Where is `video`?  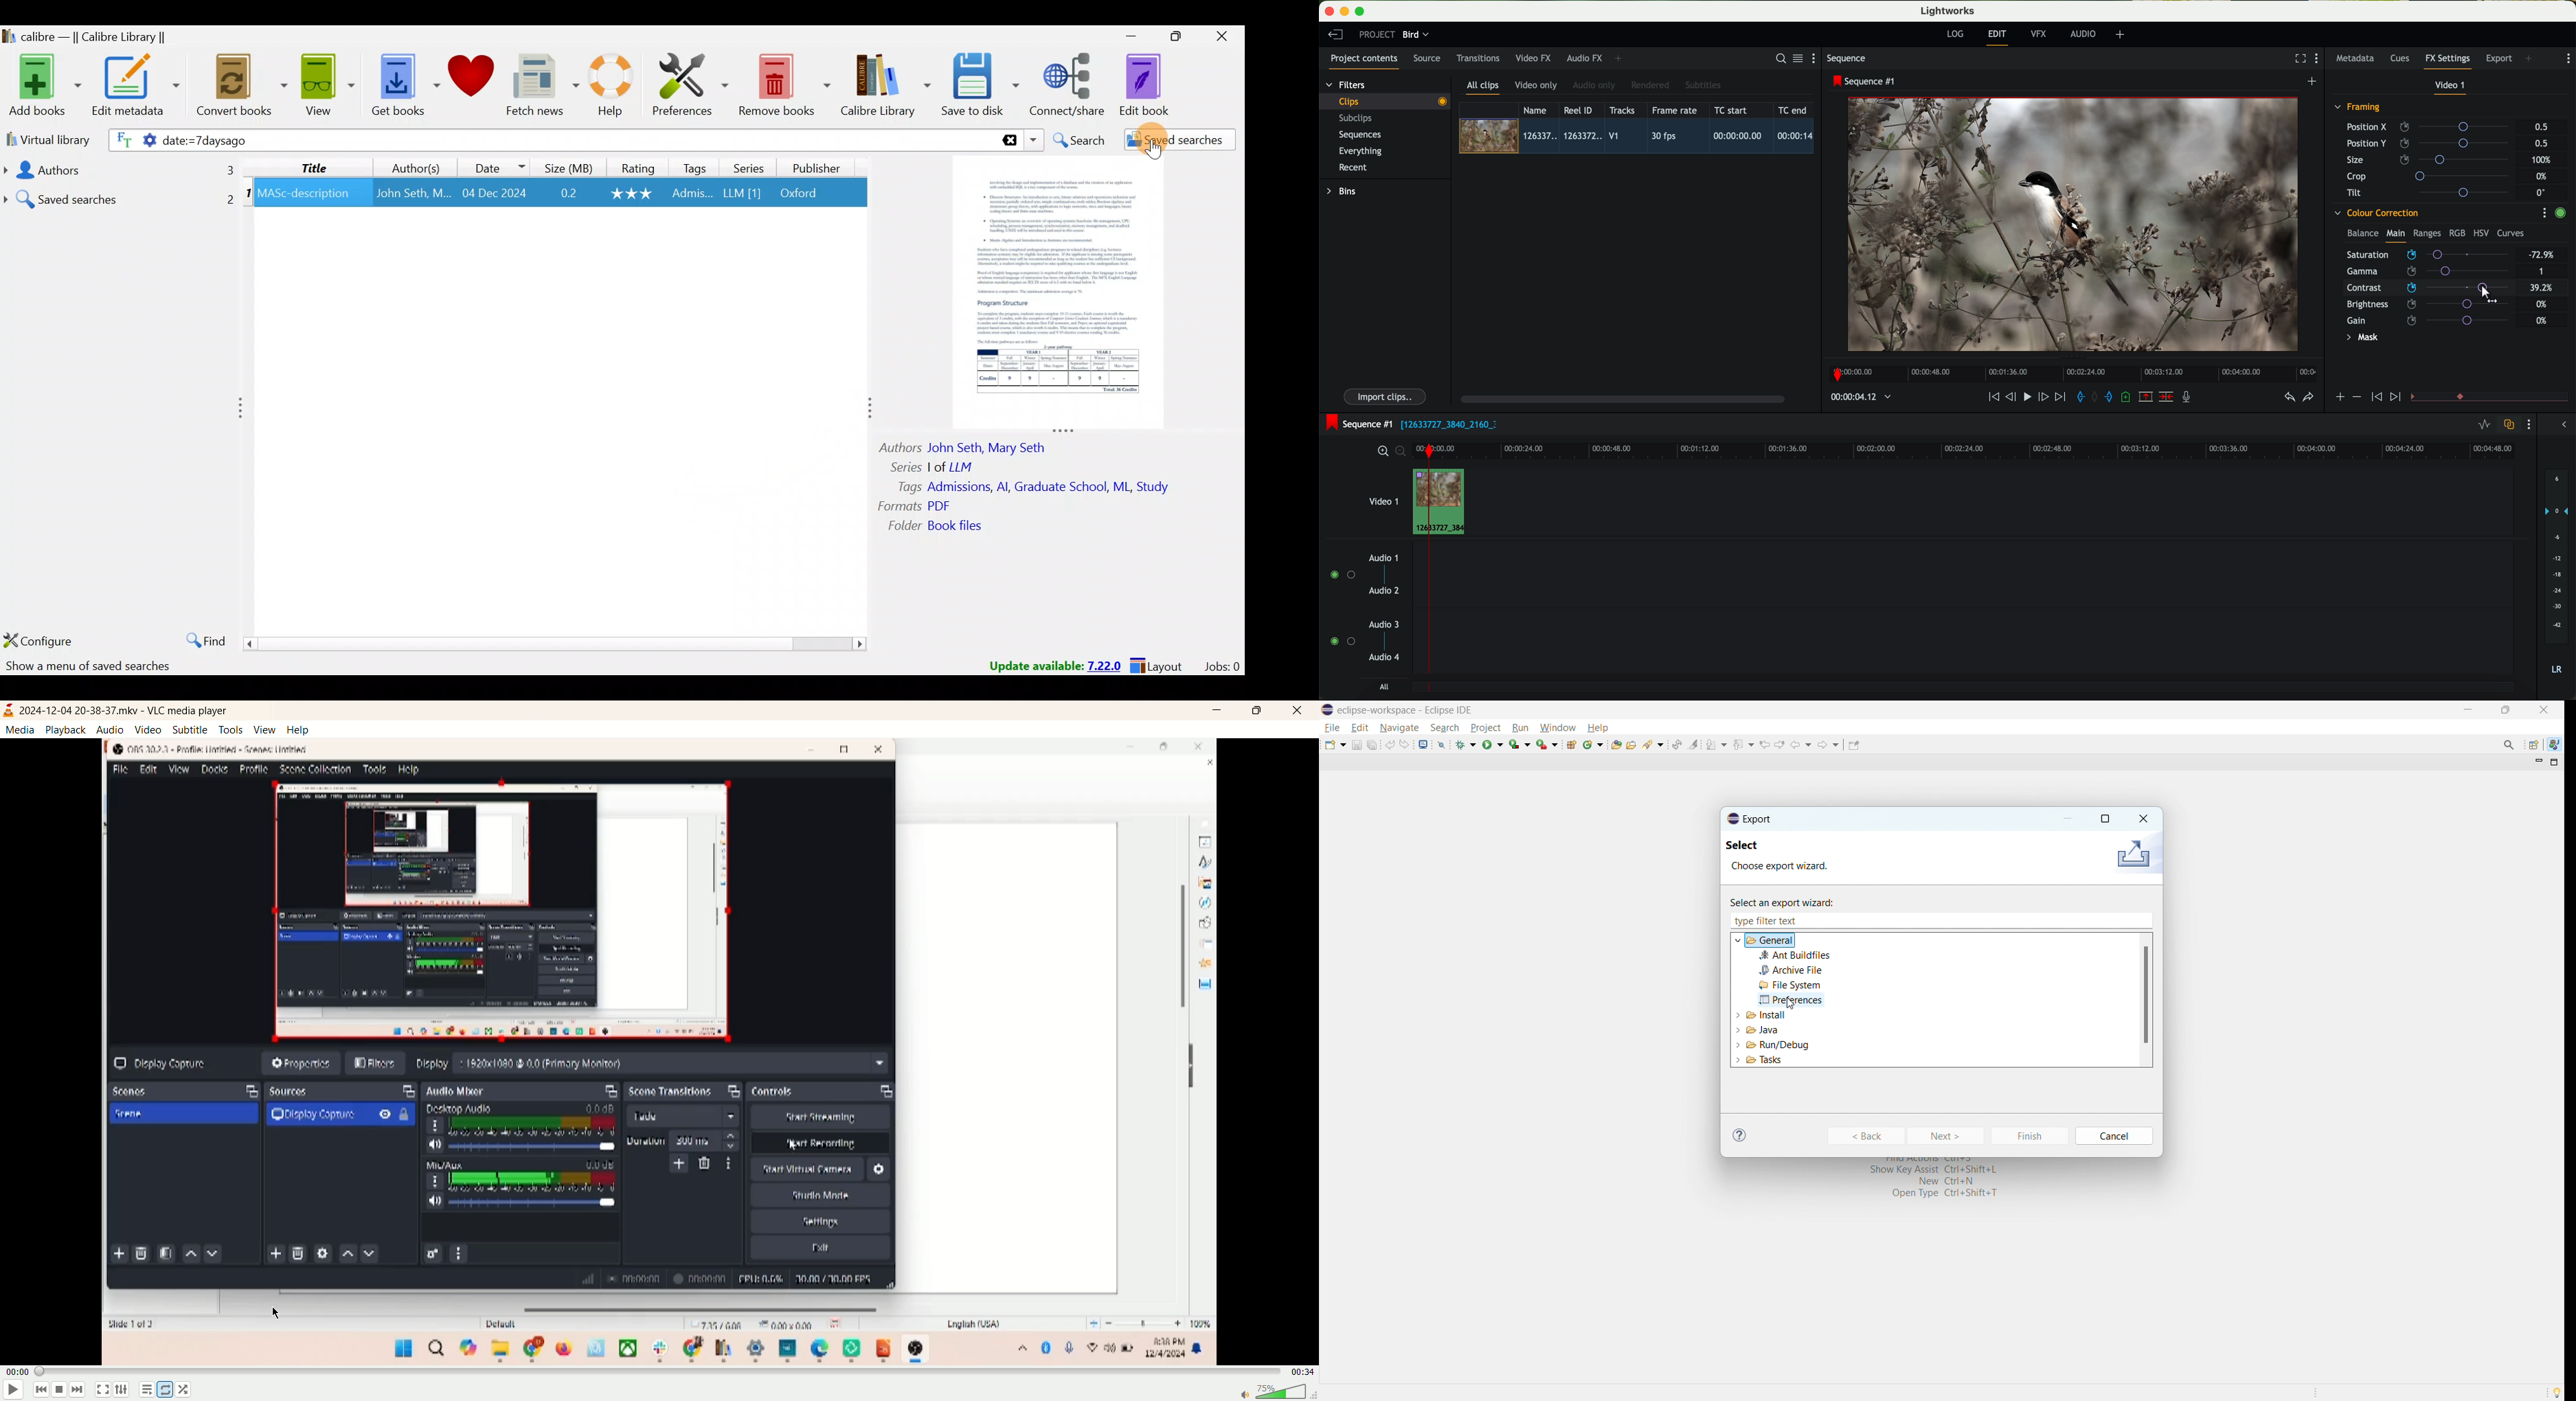 video is located at coordinates (148, 729).